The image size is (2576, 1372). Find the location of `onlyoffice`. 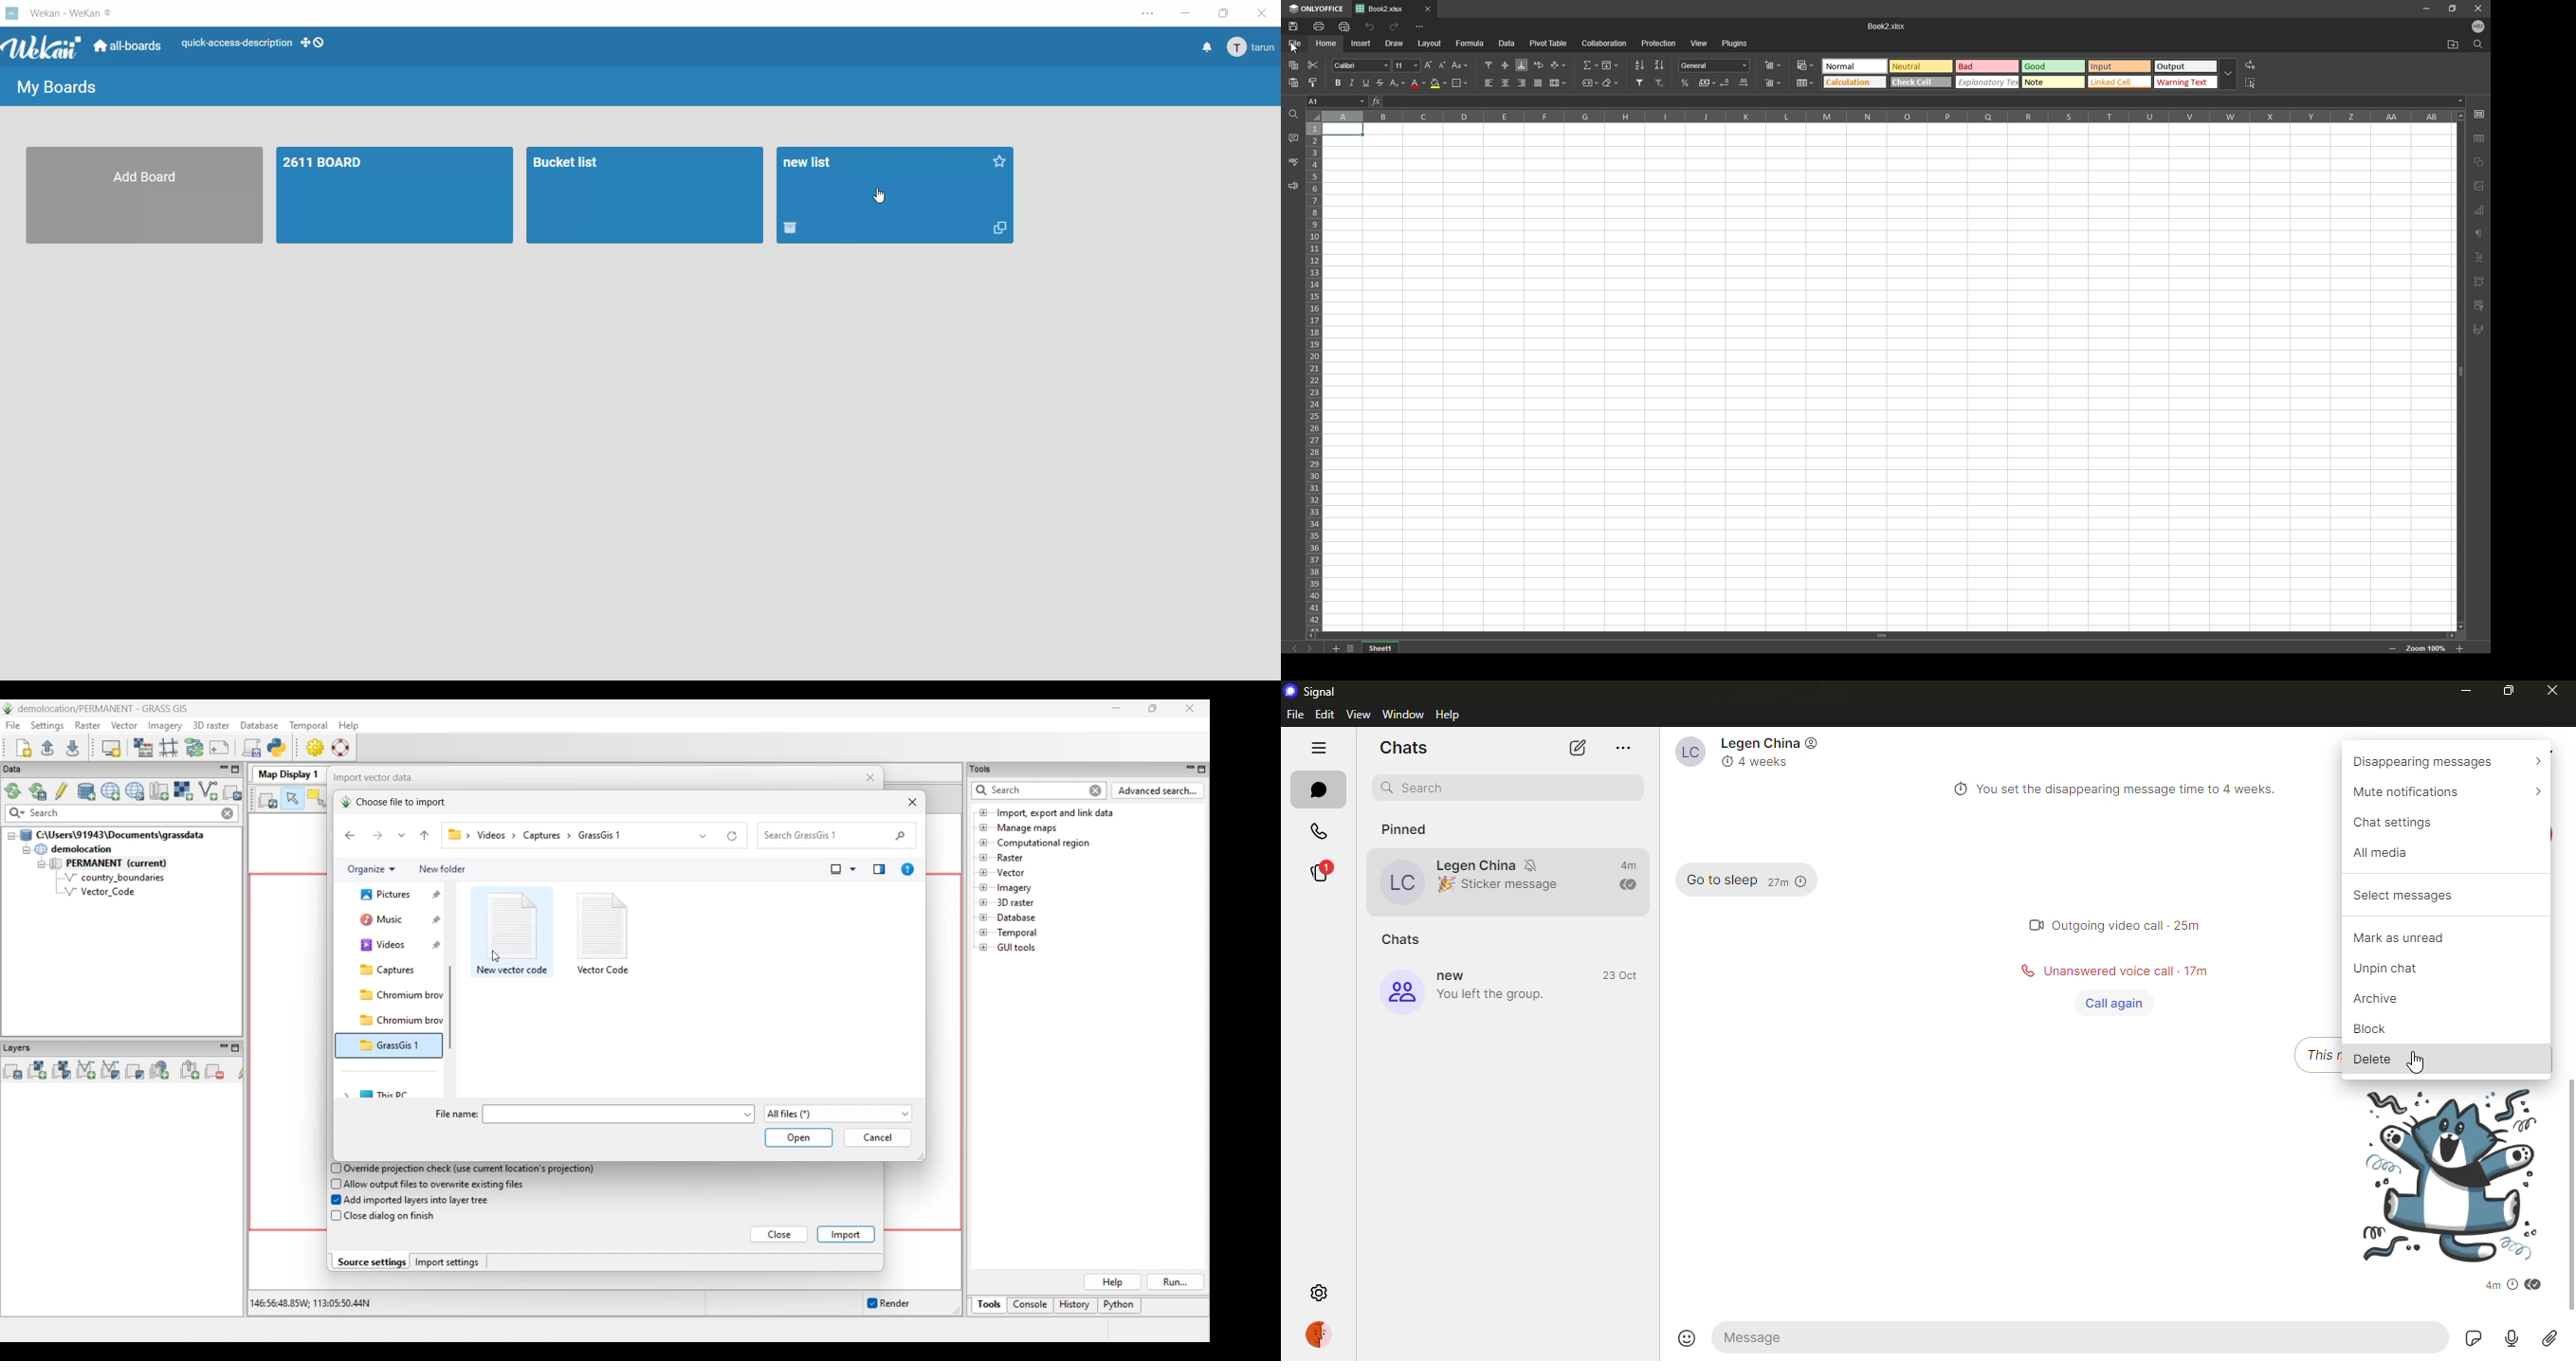

onlyoffice is located at coordinates (1322, 9).